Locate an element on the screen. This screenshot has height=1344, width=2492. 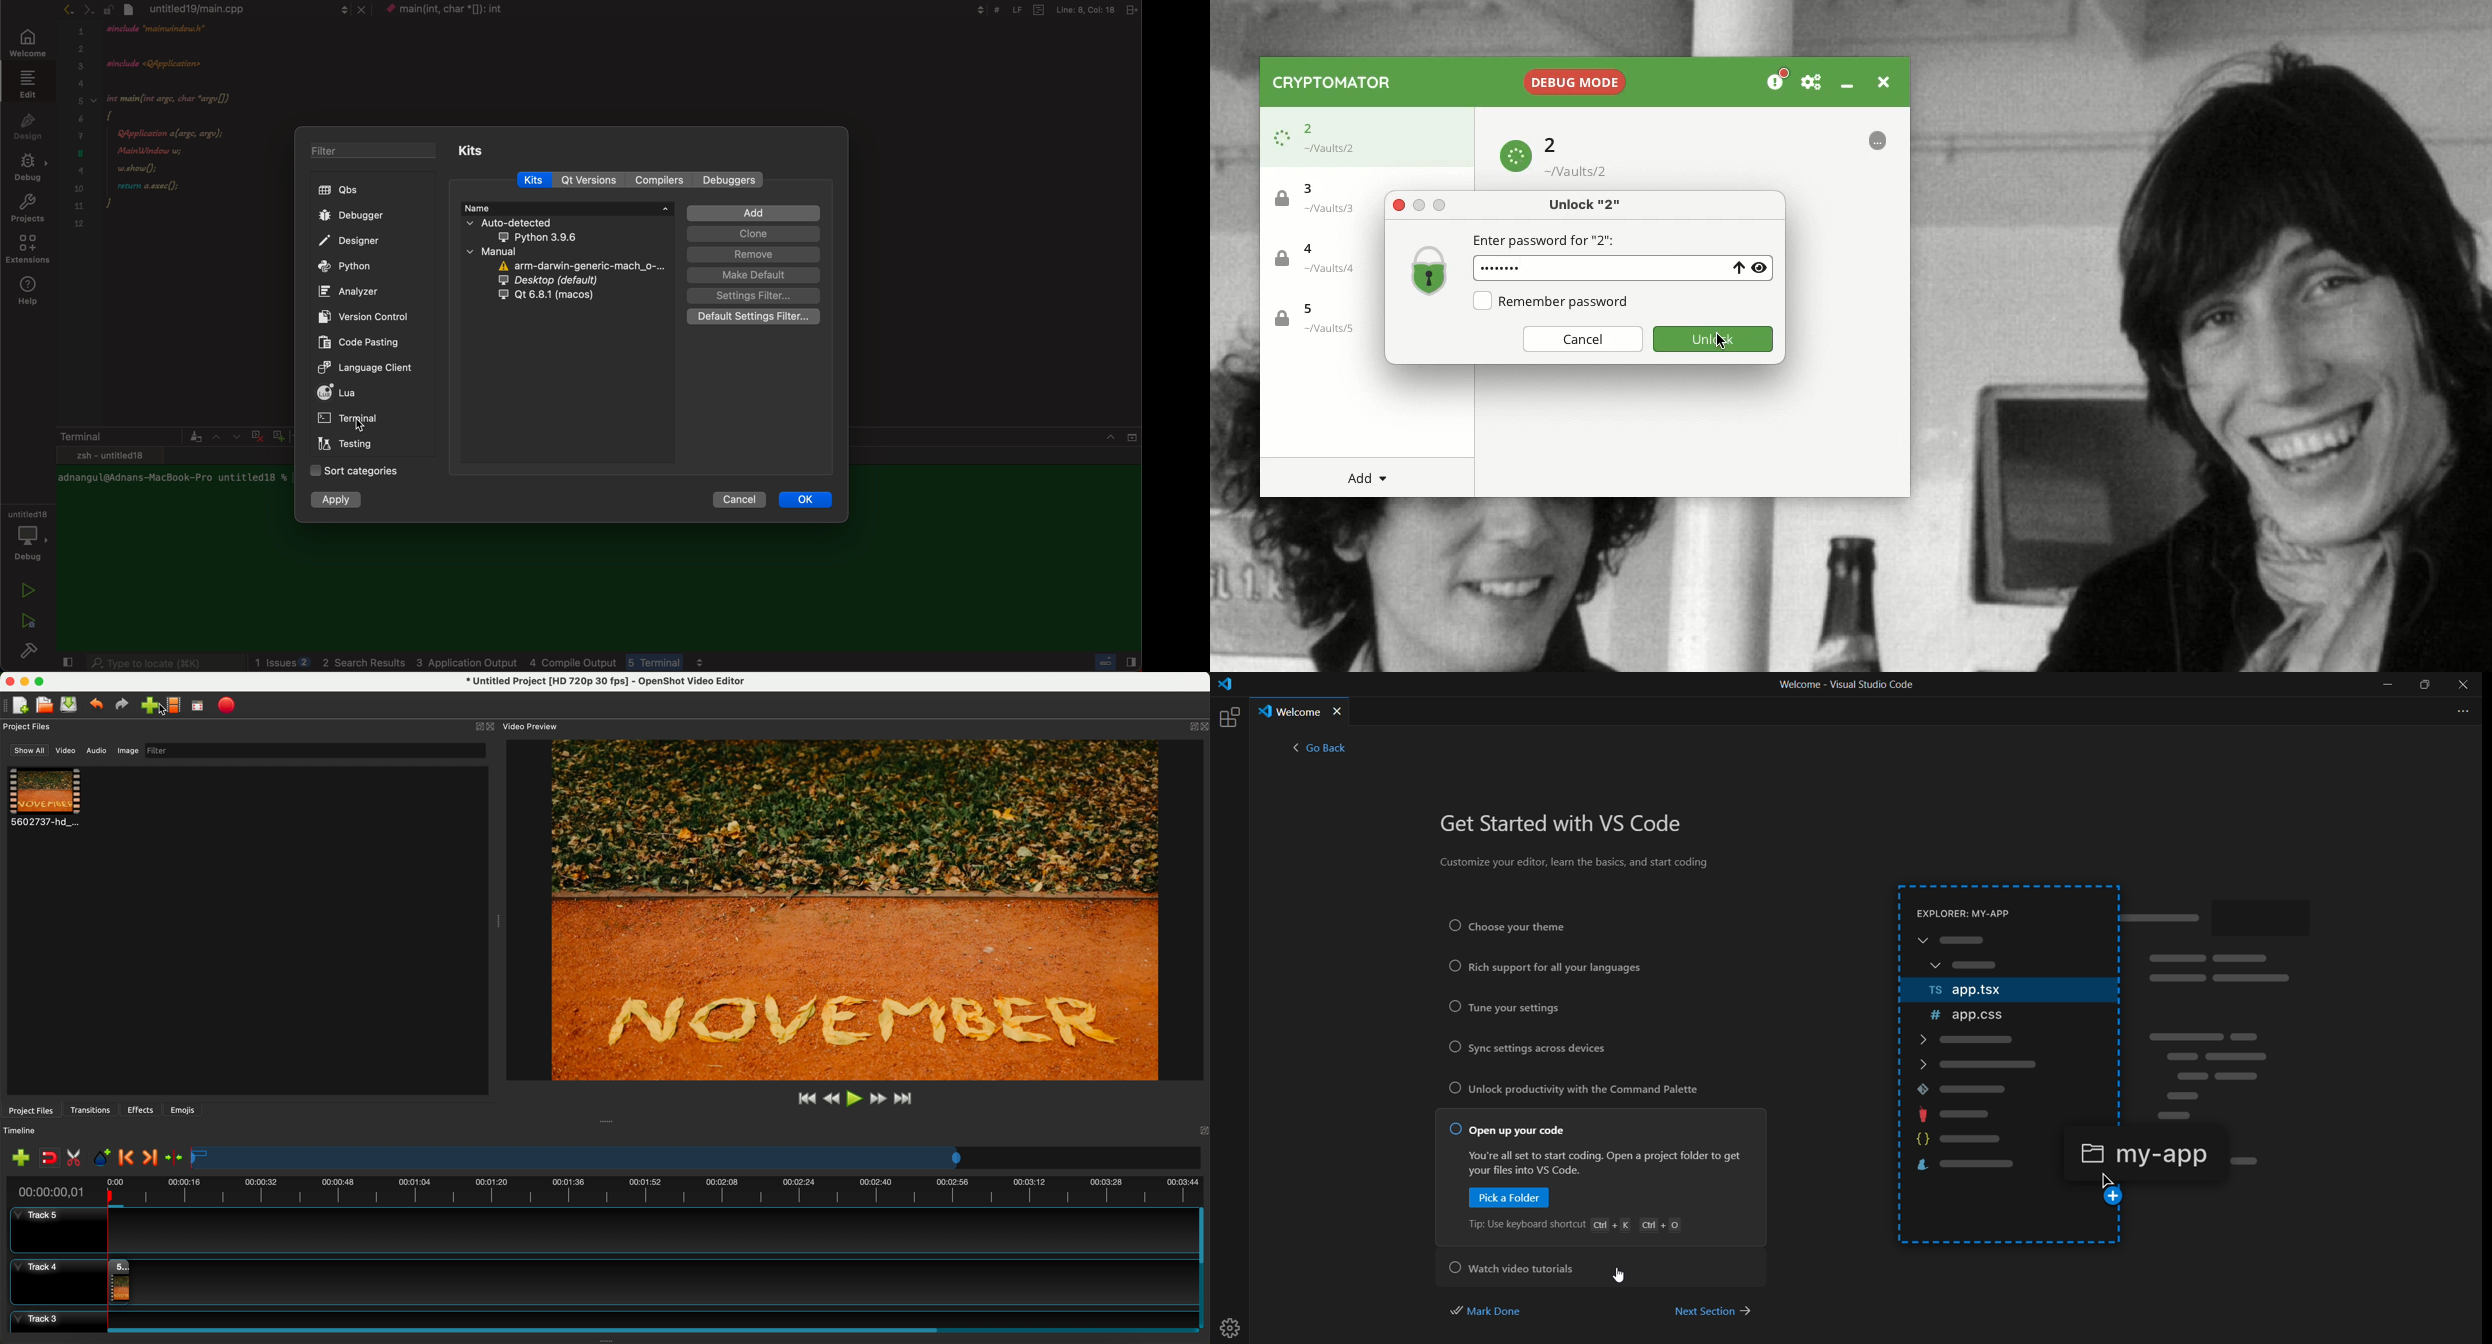
timeline is located at coordinates (604, 1190).